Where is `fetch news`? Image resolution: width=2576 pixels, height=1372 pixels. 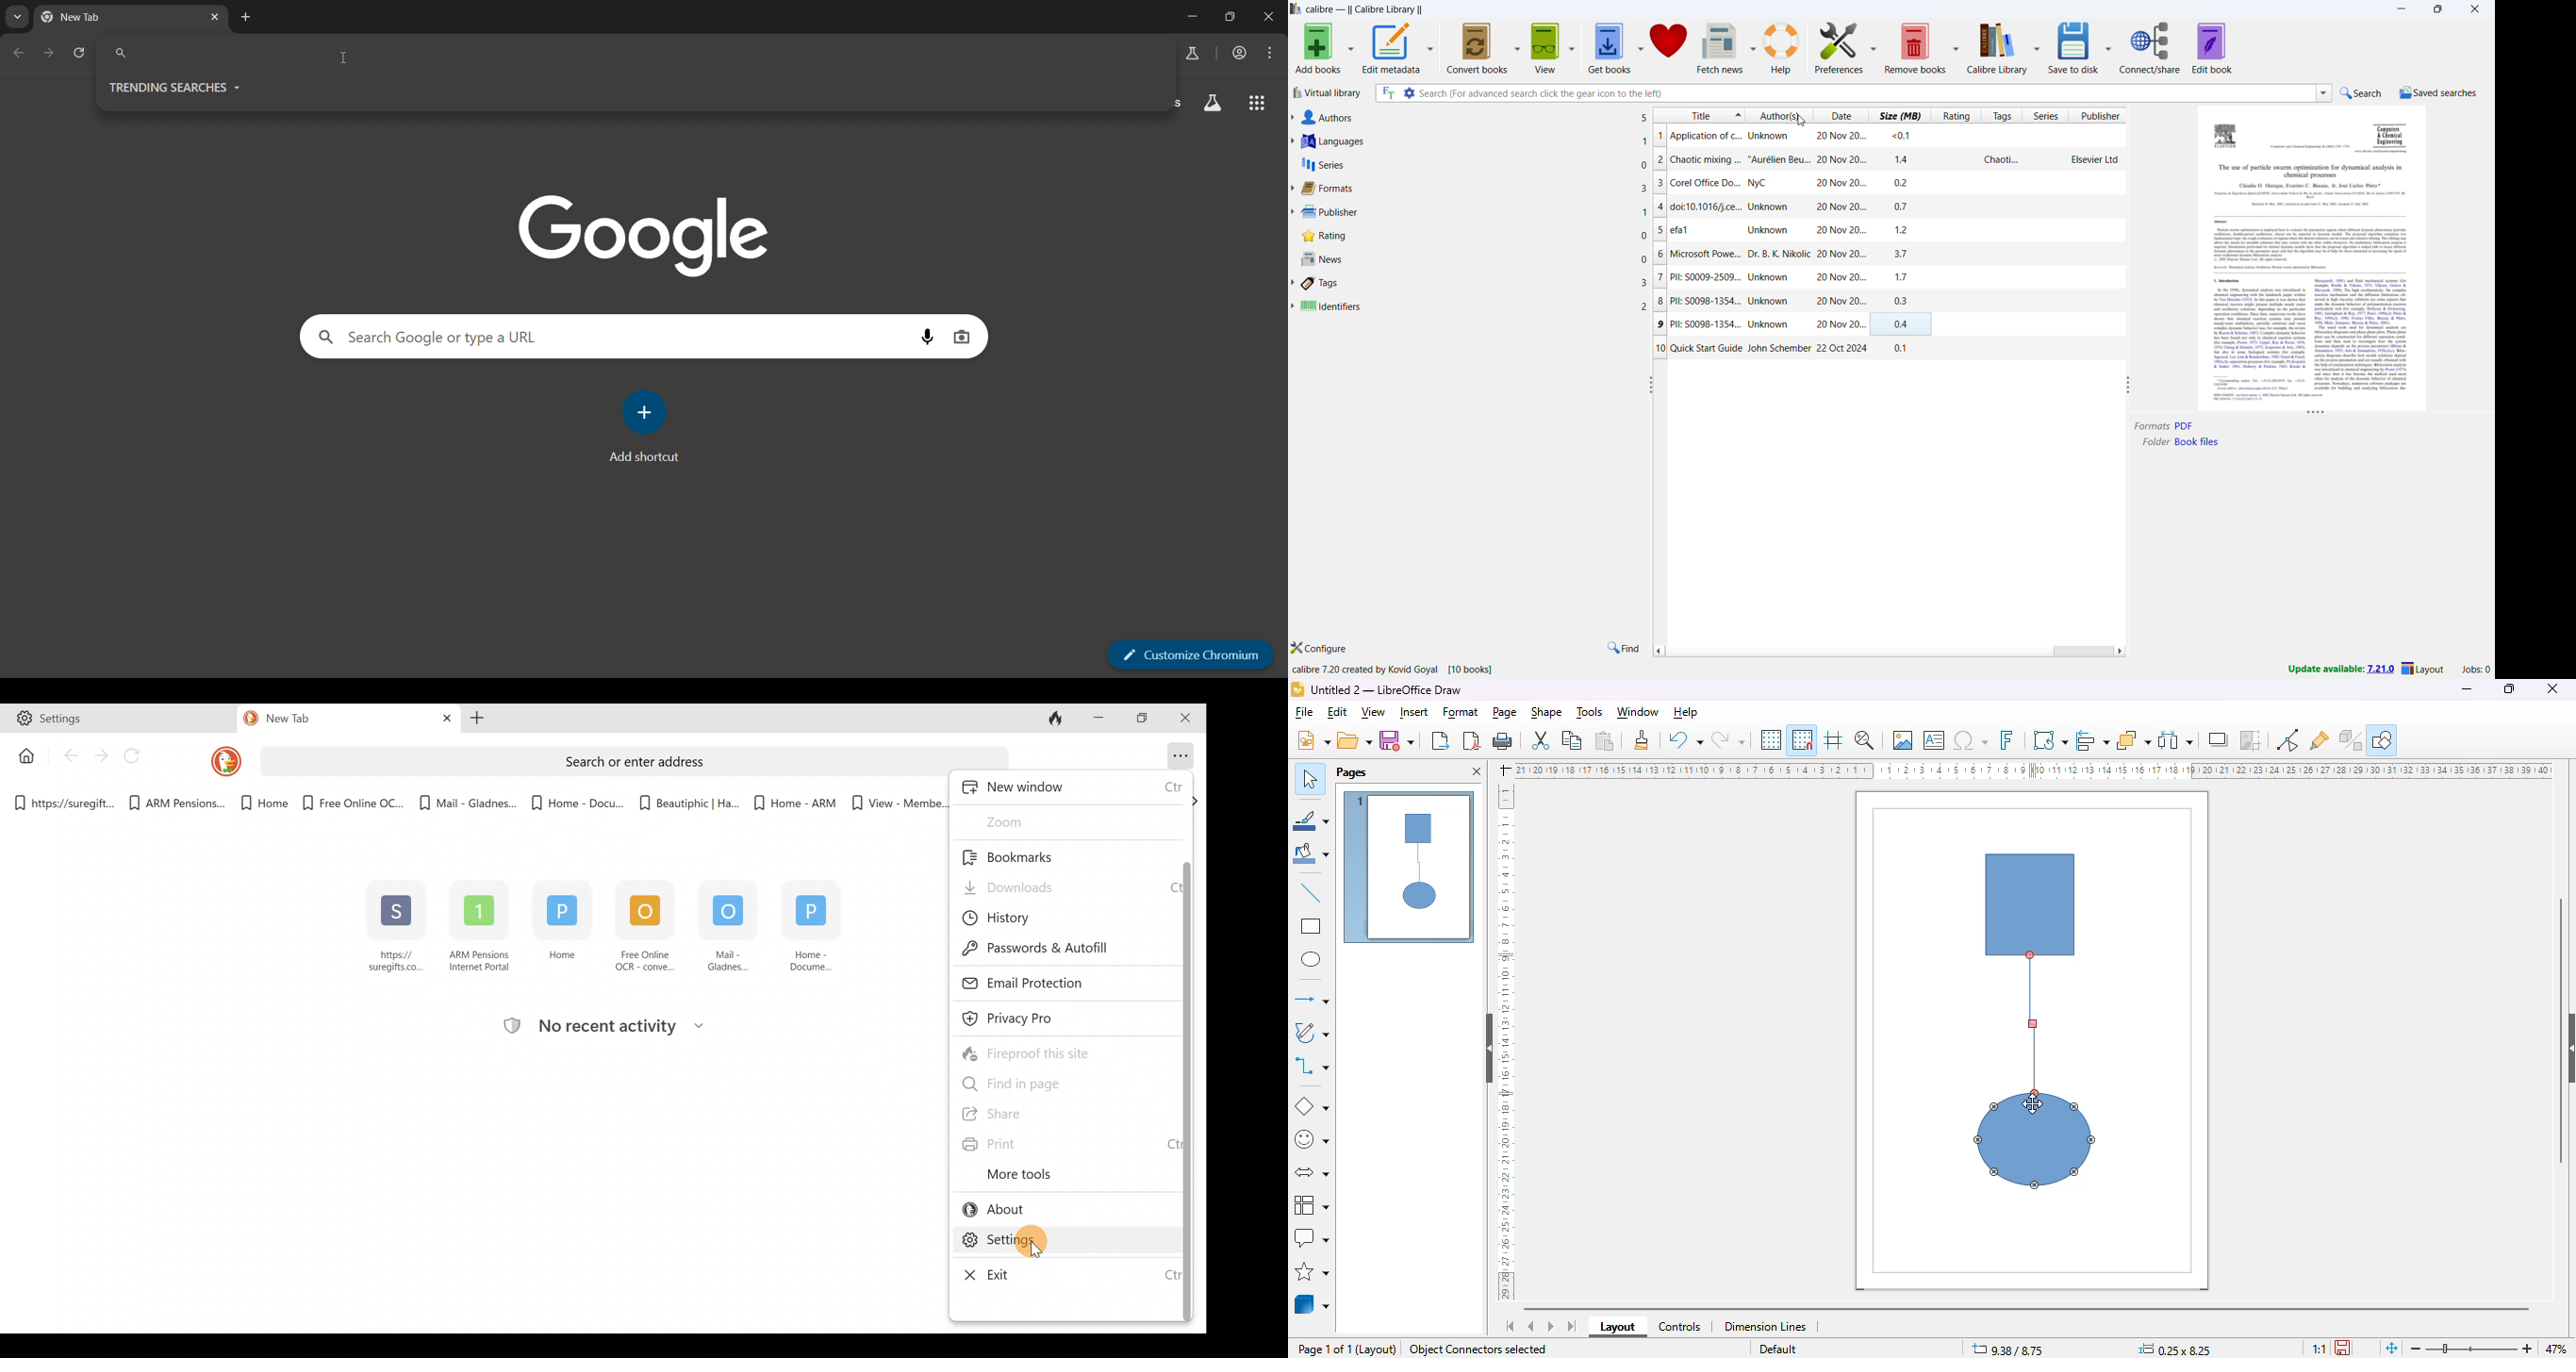 fetch news is located at coordinates (1720, 47).